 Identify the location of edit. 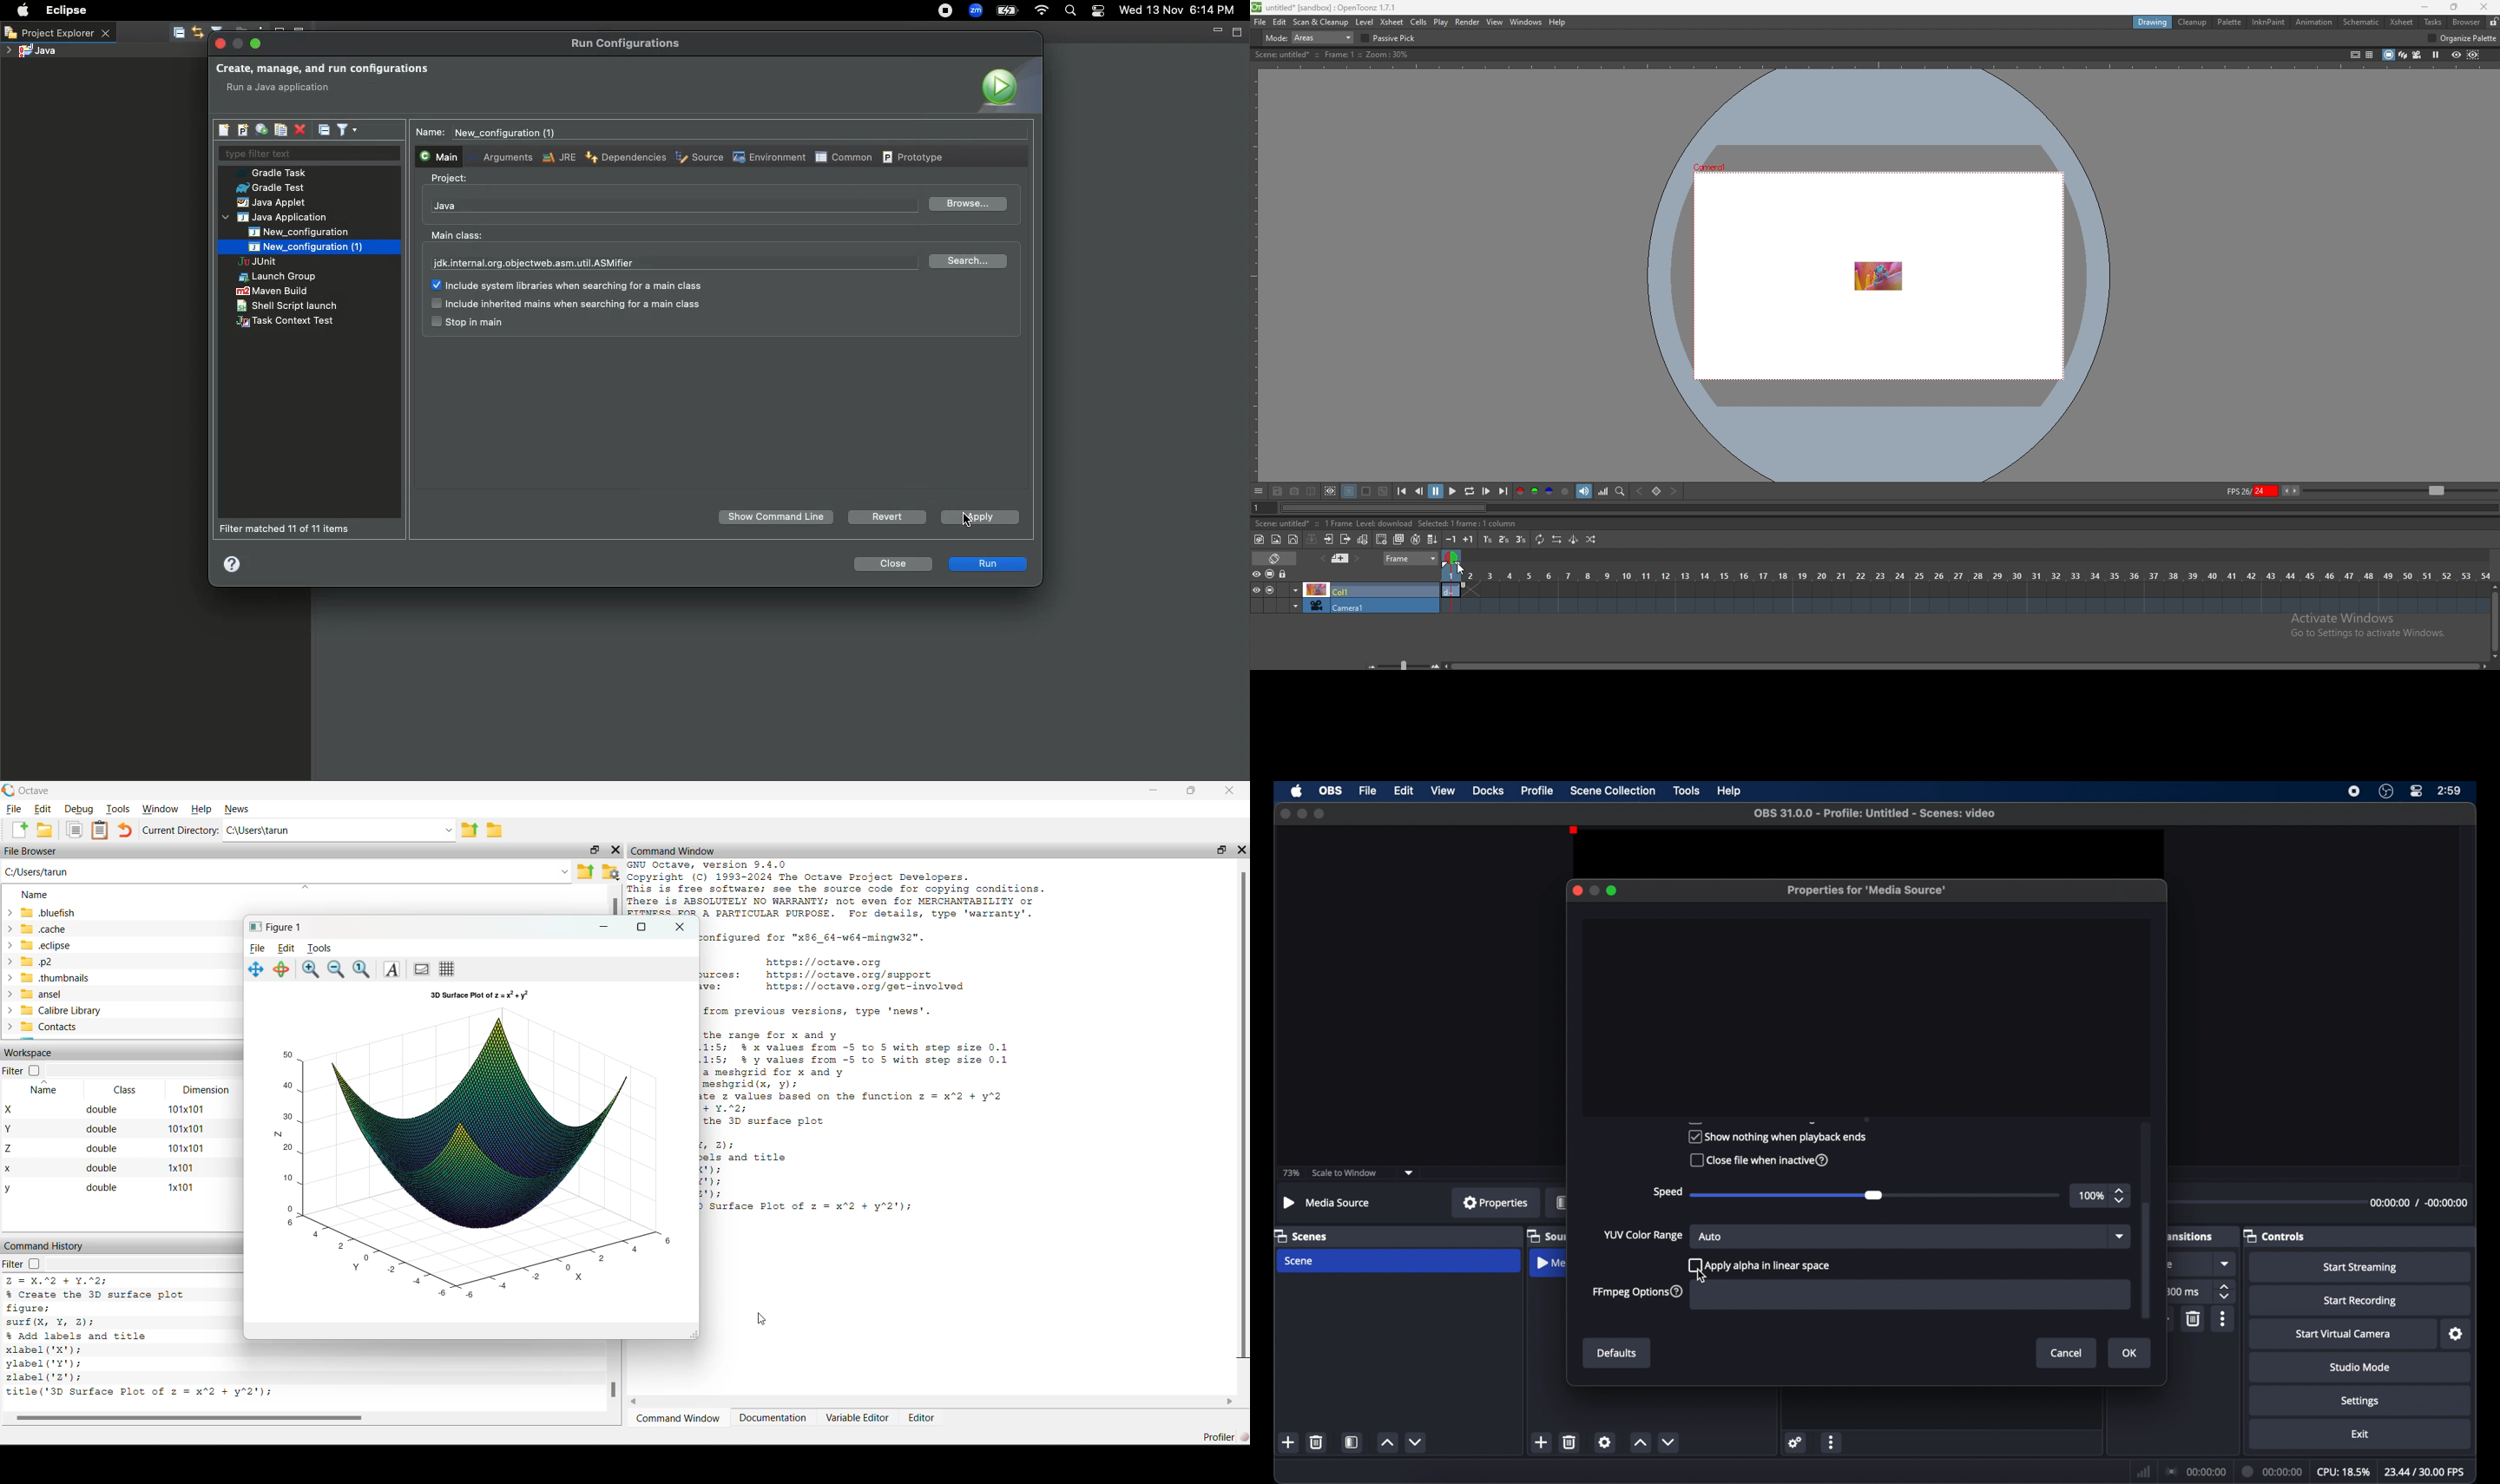
(1404, 791).